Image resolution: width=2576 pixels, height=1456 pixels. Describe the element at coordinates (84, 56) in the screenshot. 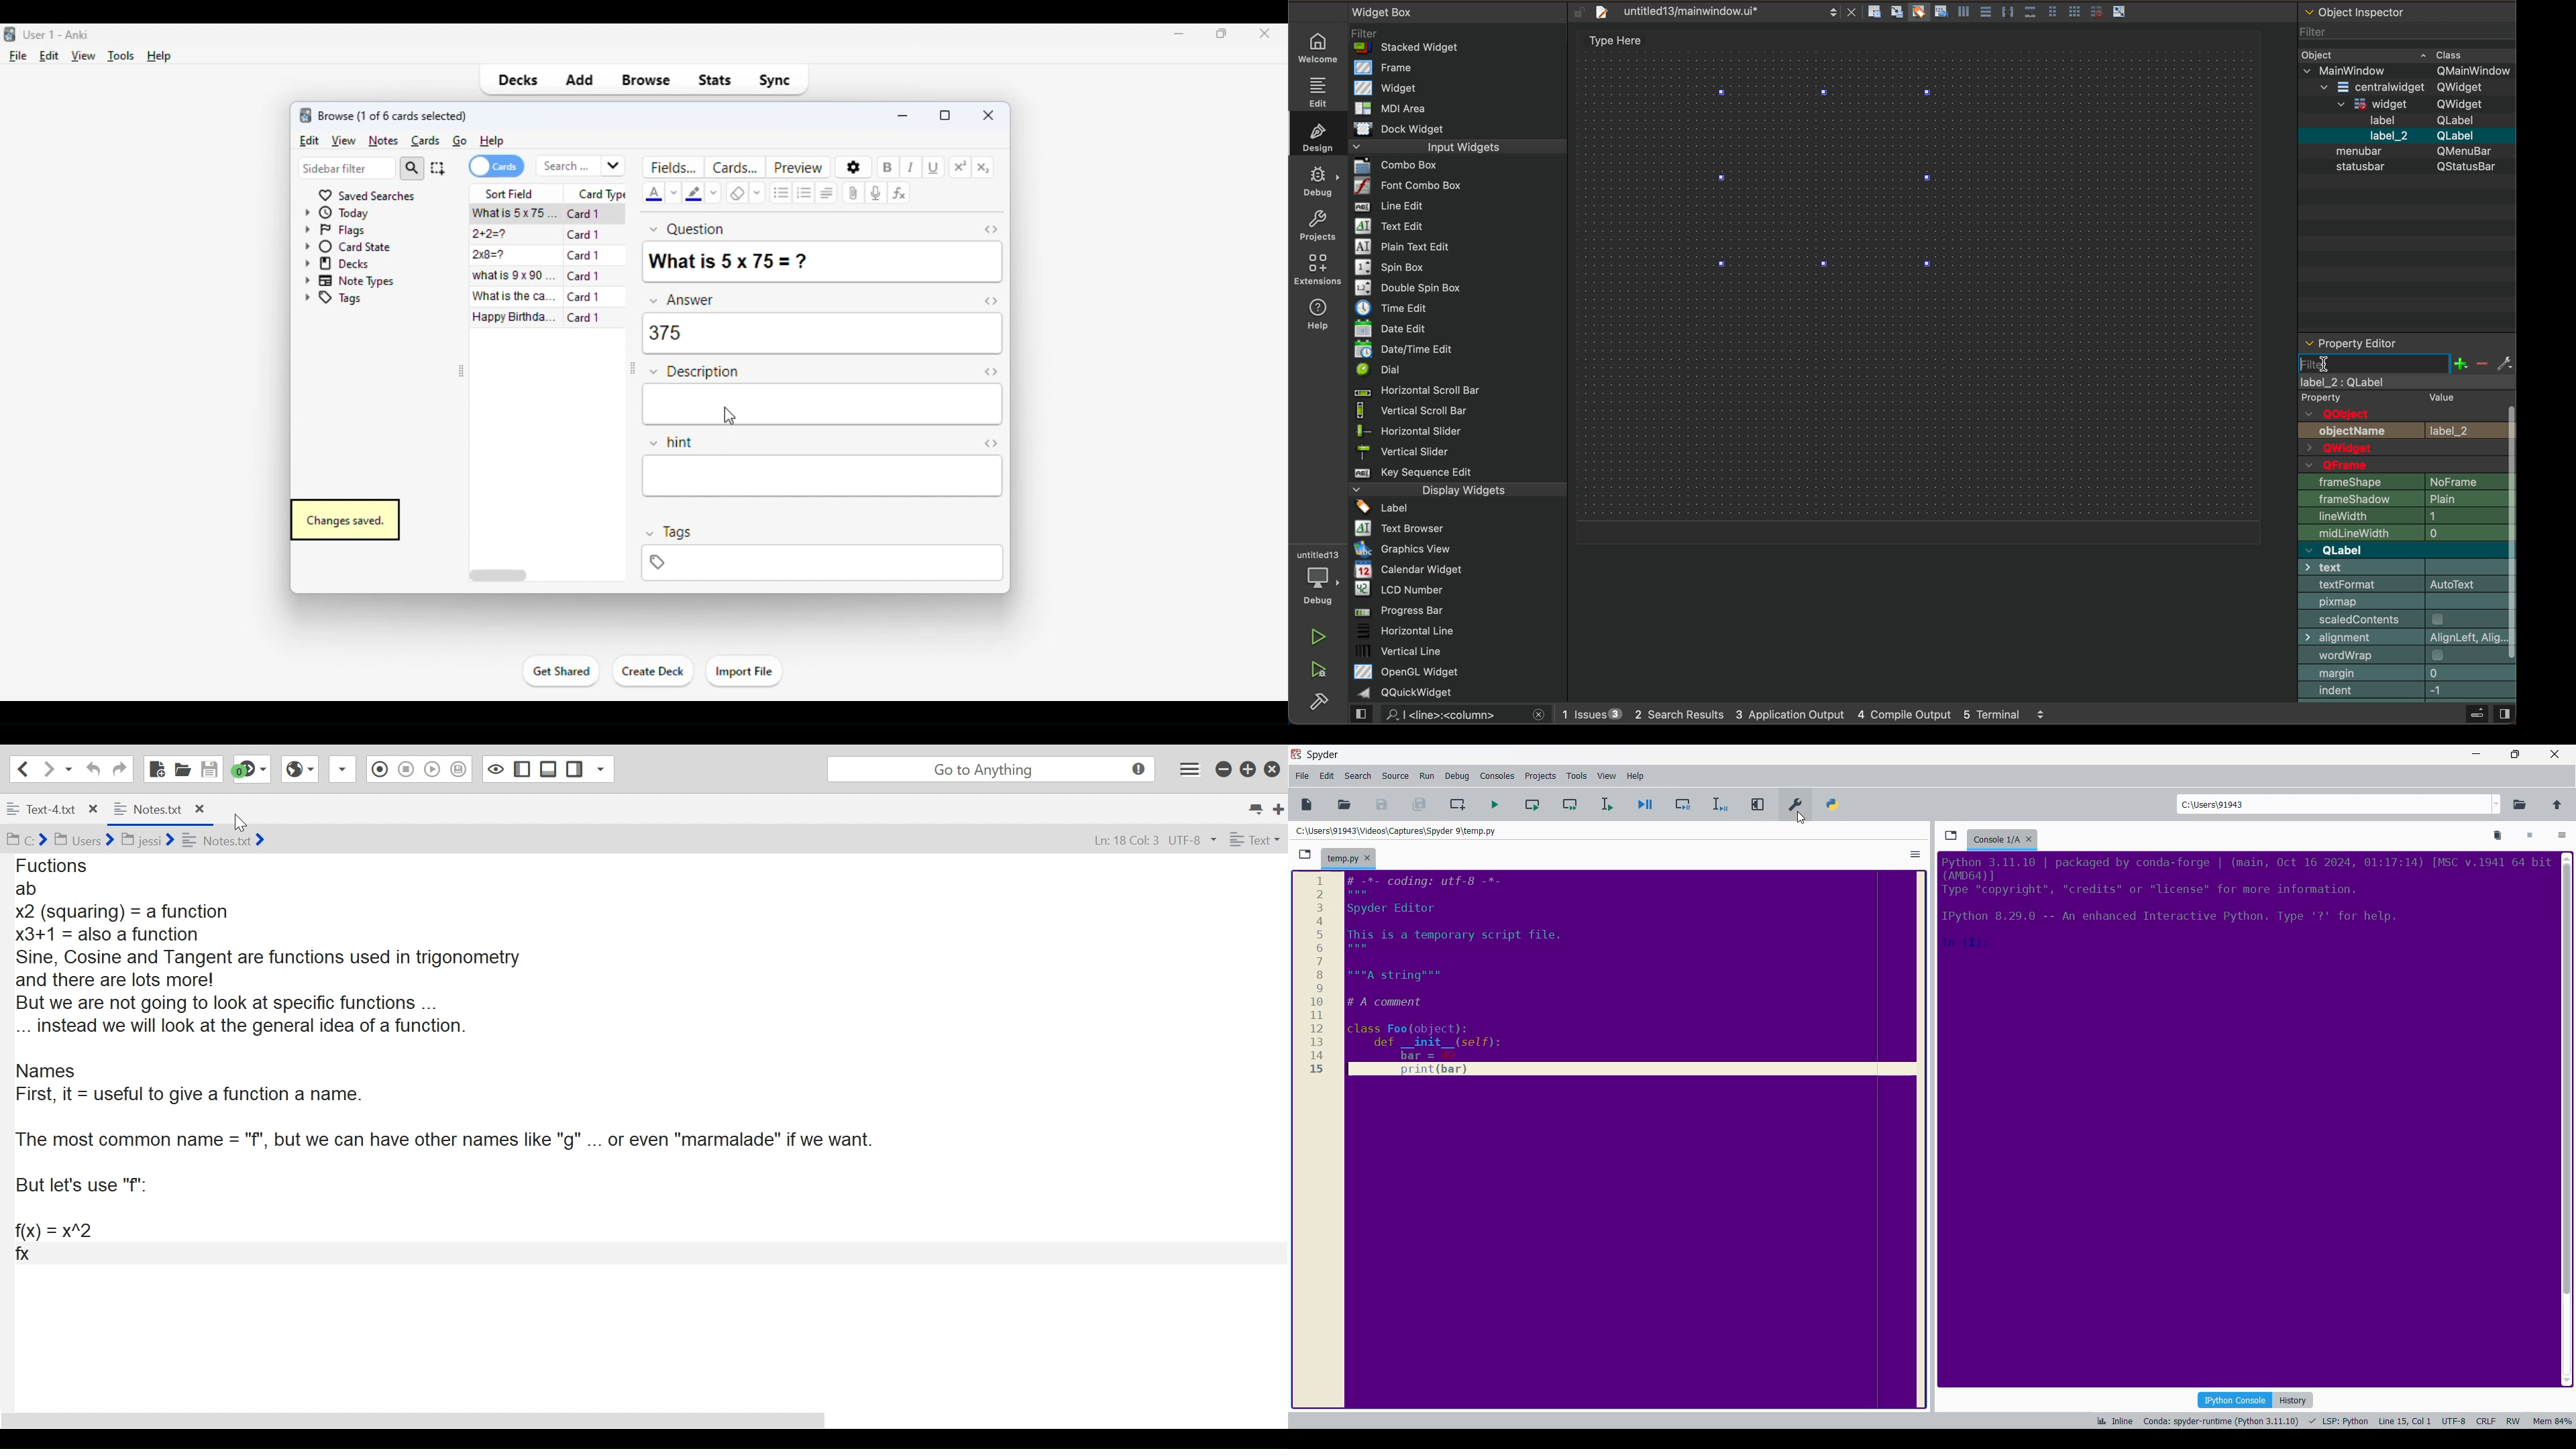

I see `view` at that location.